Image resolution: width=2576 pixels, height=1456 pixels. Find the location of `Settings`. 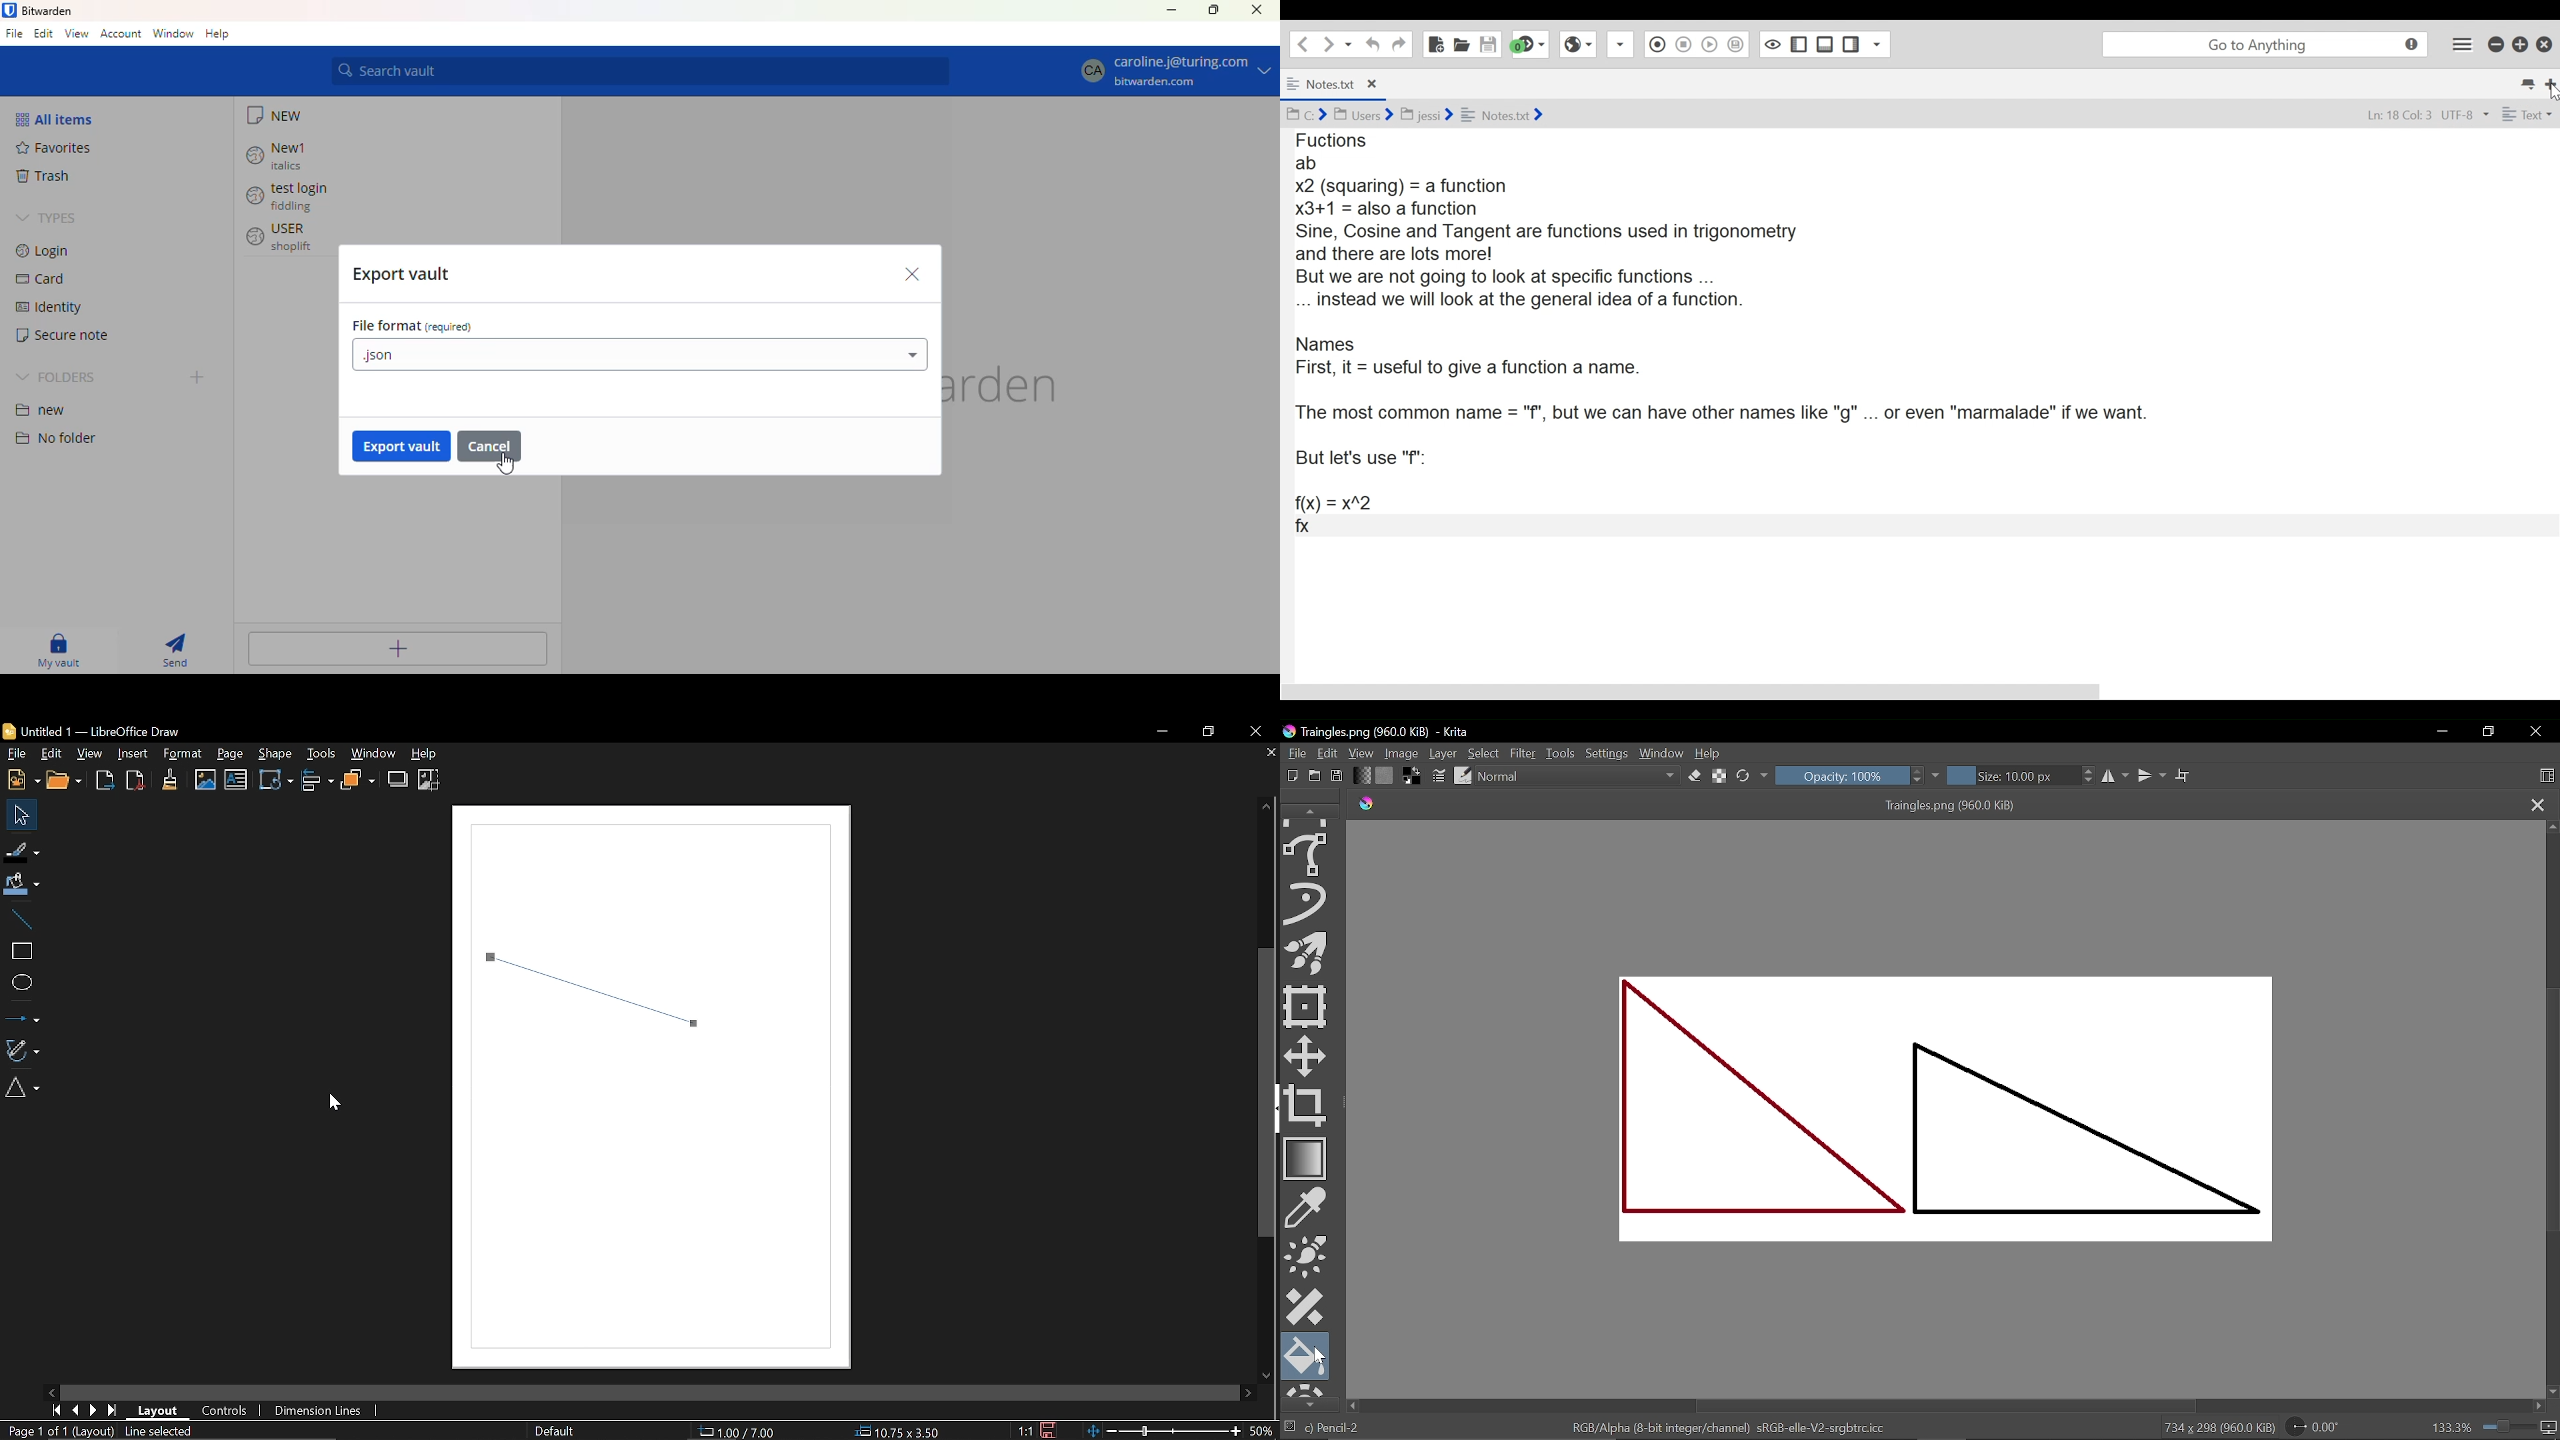

Settings is located at coordinates (1607, 755).